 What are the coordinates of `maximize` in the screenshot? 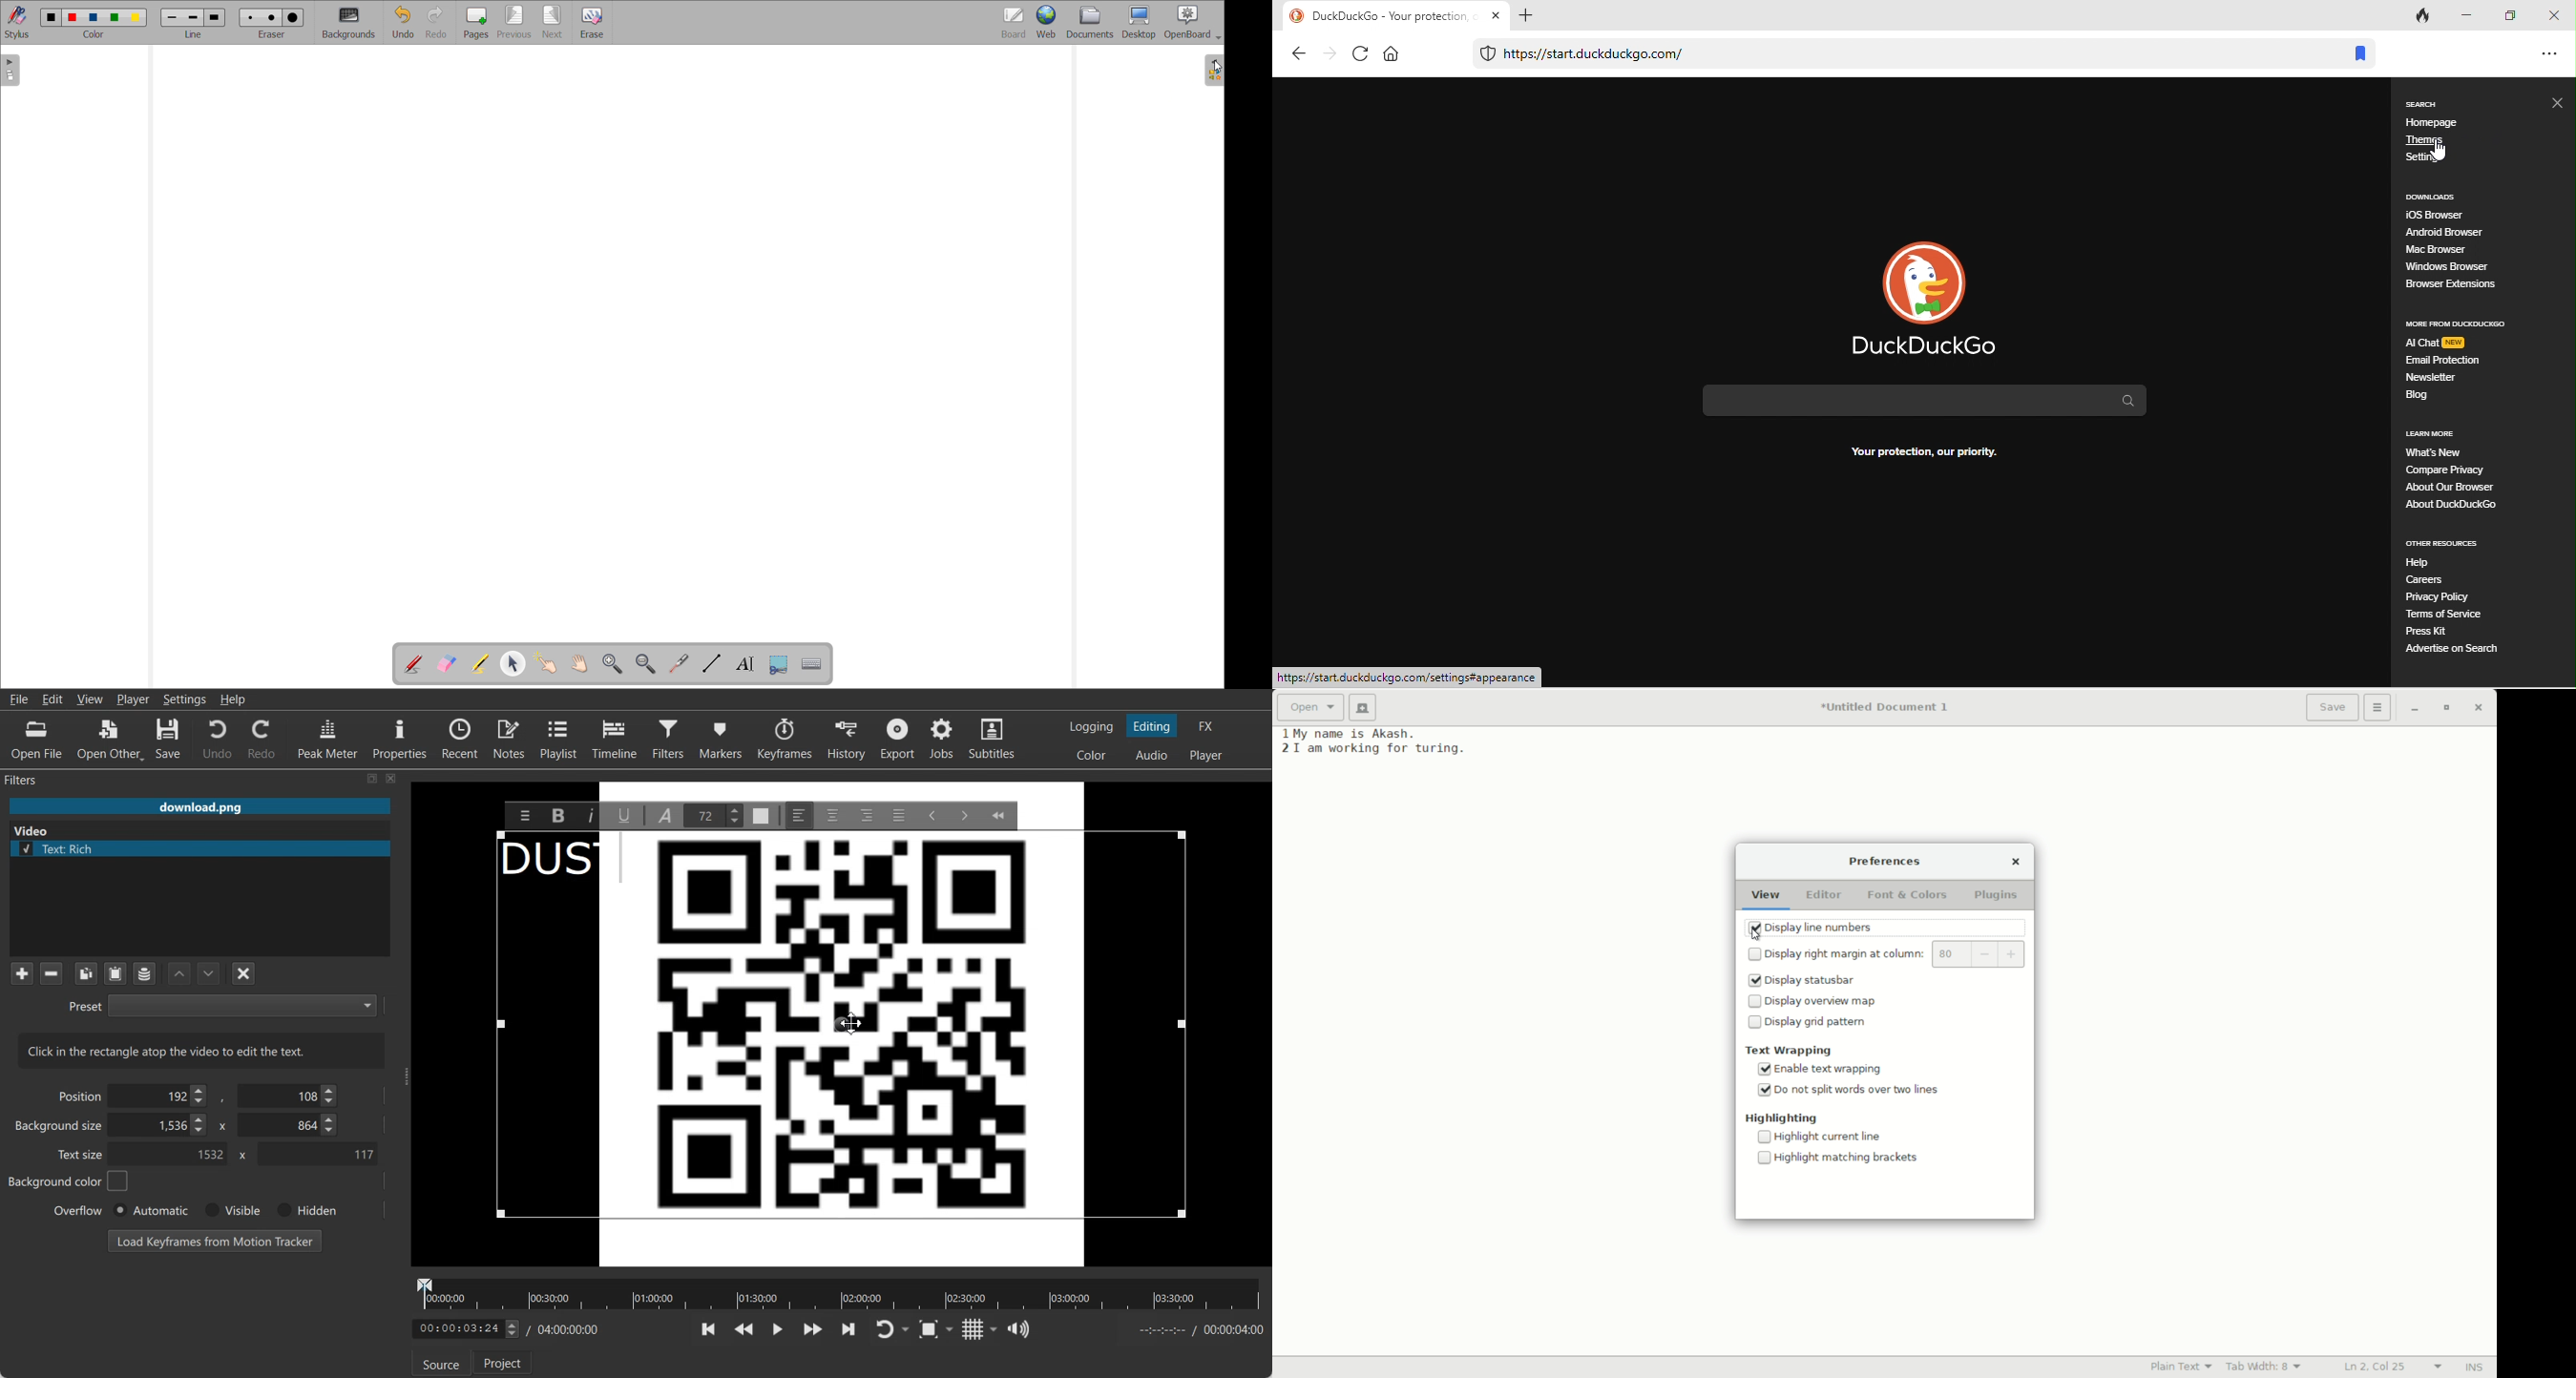 It's located at (2514, 16).